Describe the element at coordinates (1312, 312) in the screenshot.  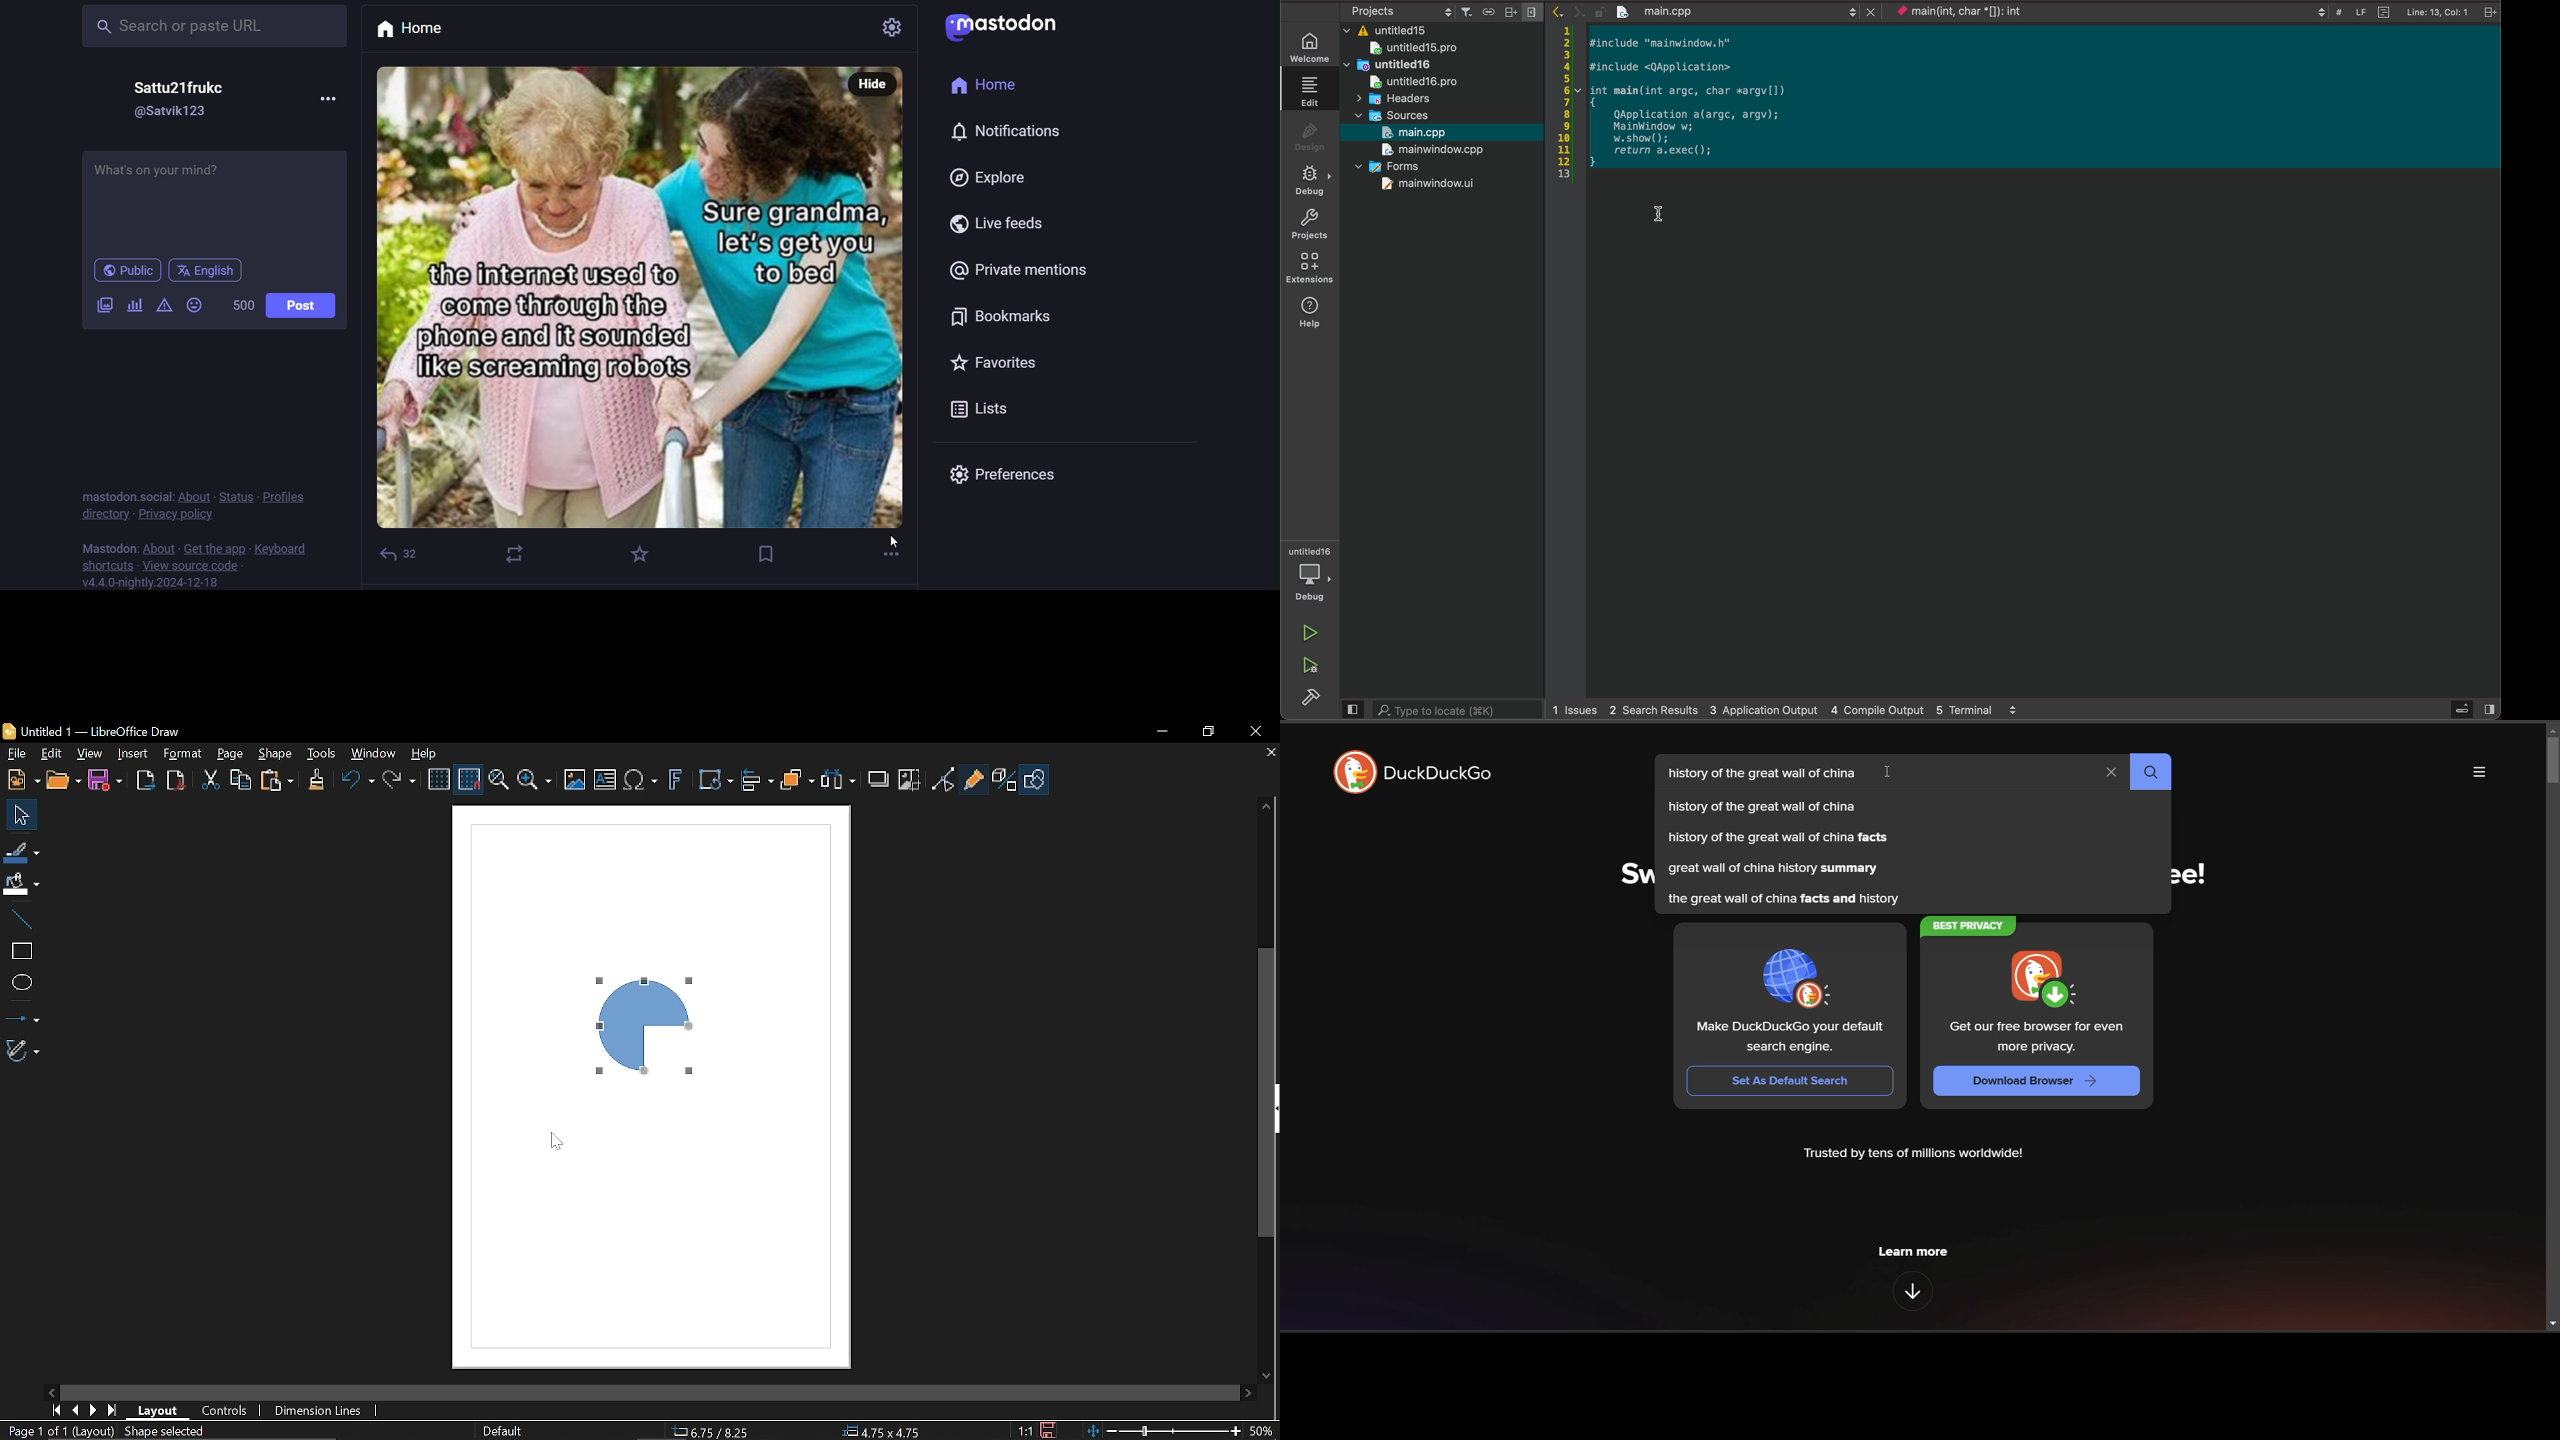
I see `help` at that location.